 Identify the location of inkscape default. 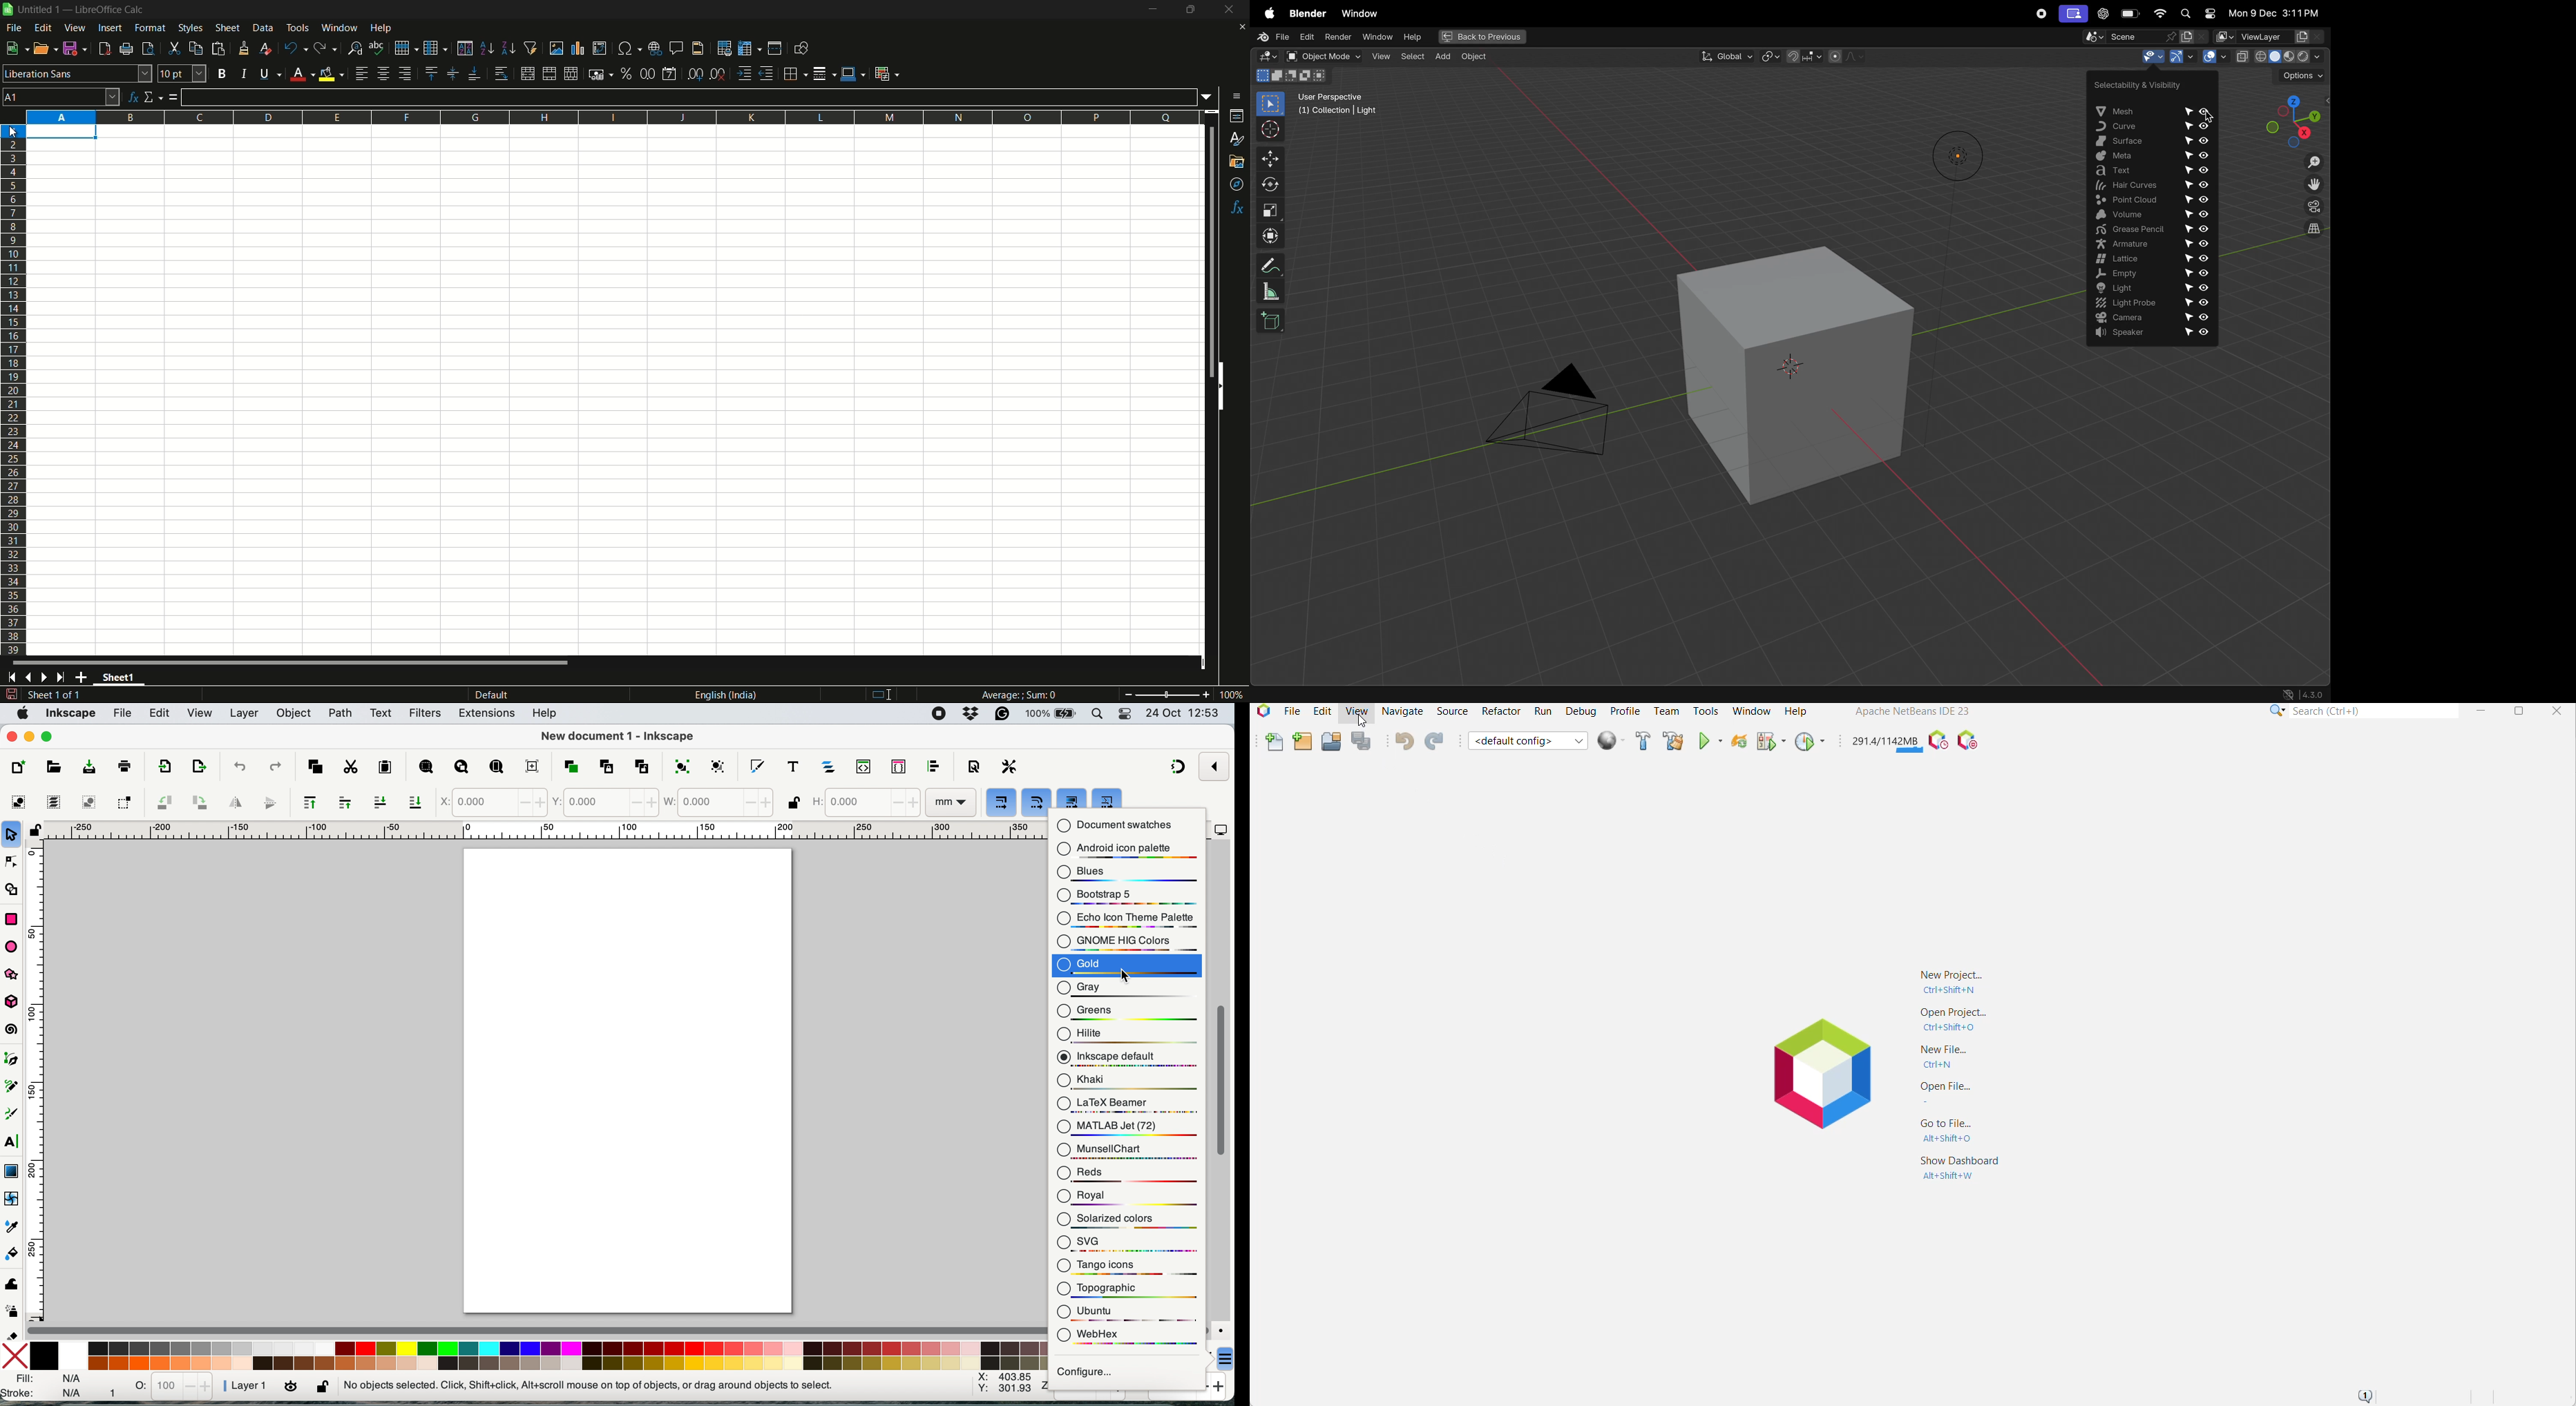
(1129, 1057).